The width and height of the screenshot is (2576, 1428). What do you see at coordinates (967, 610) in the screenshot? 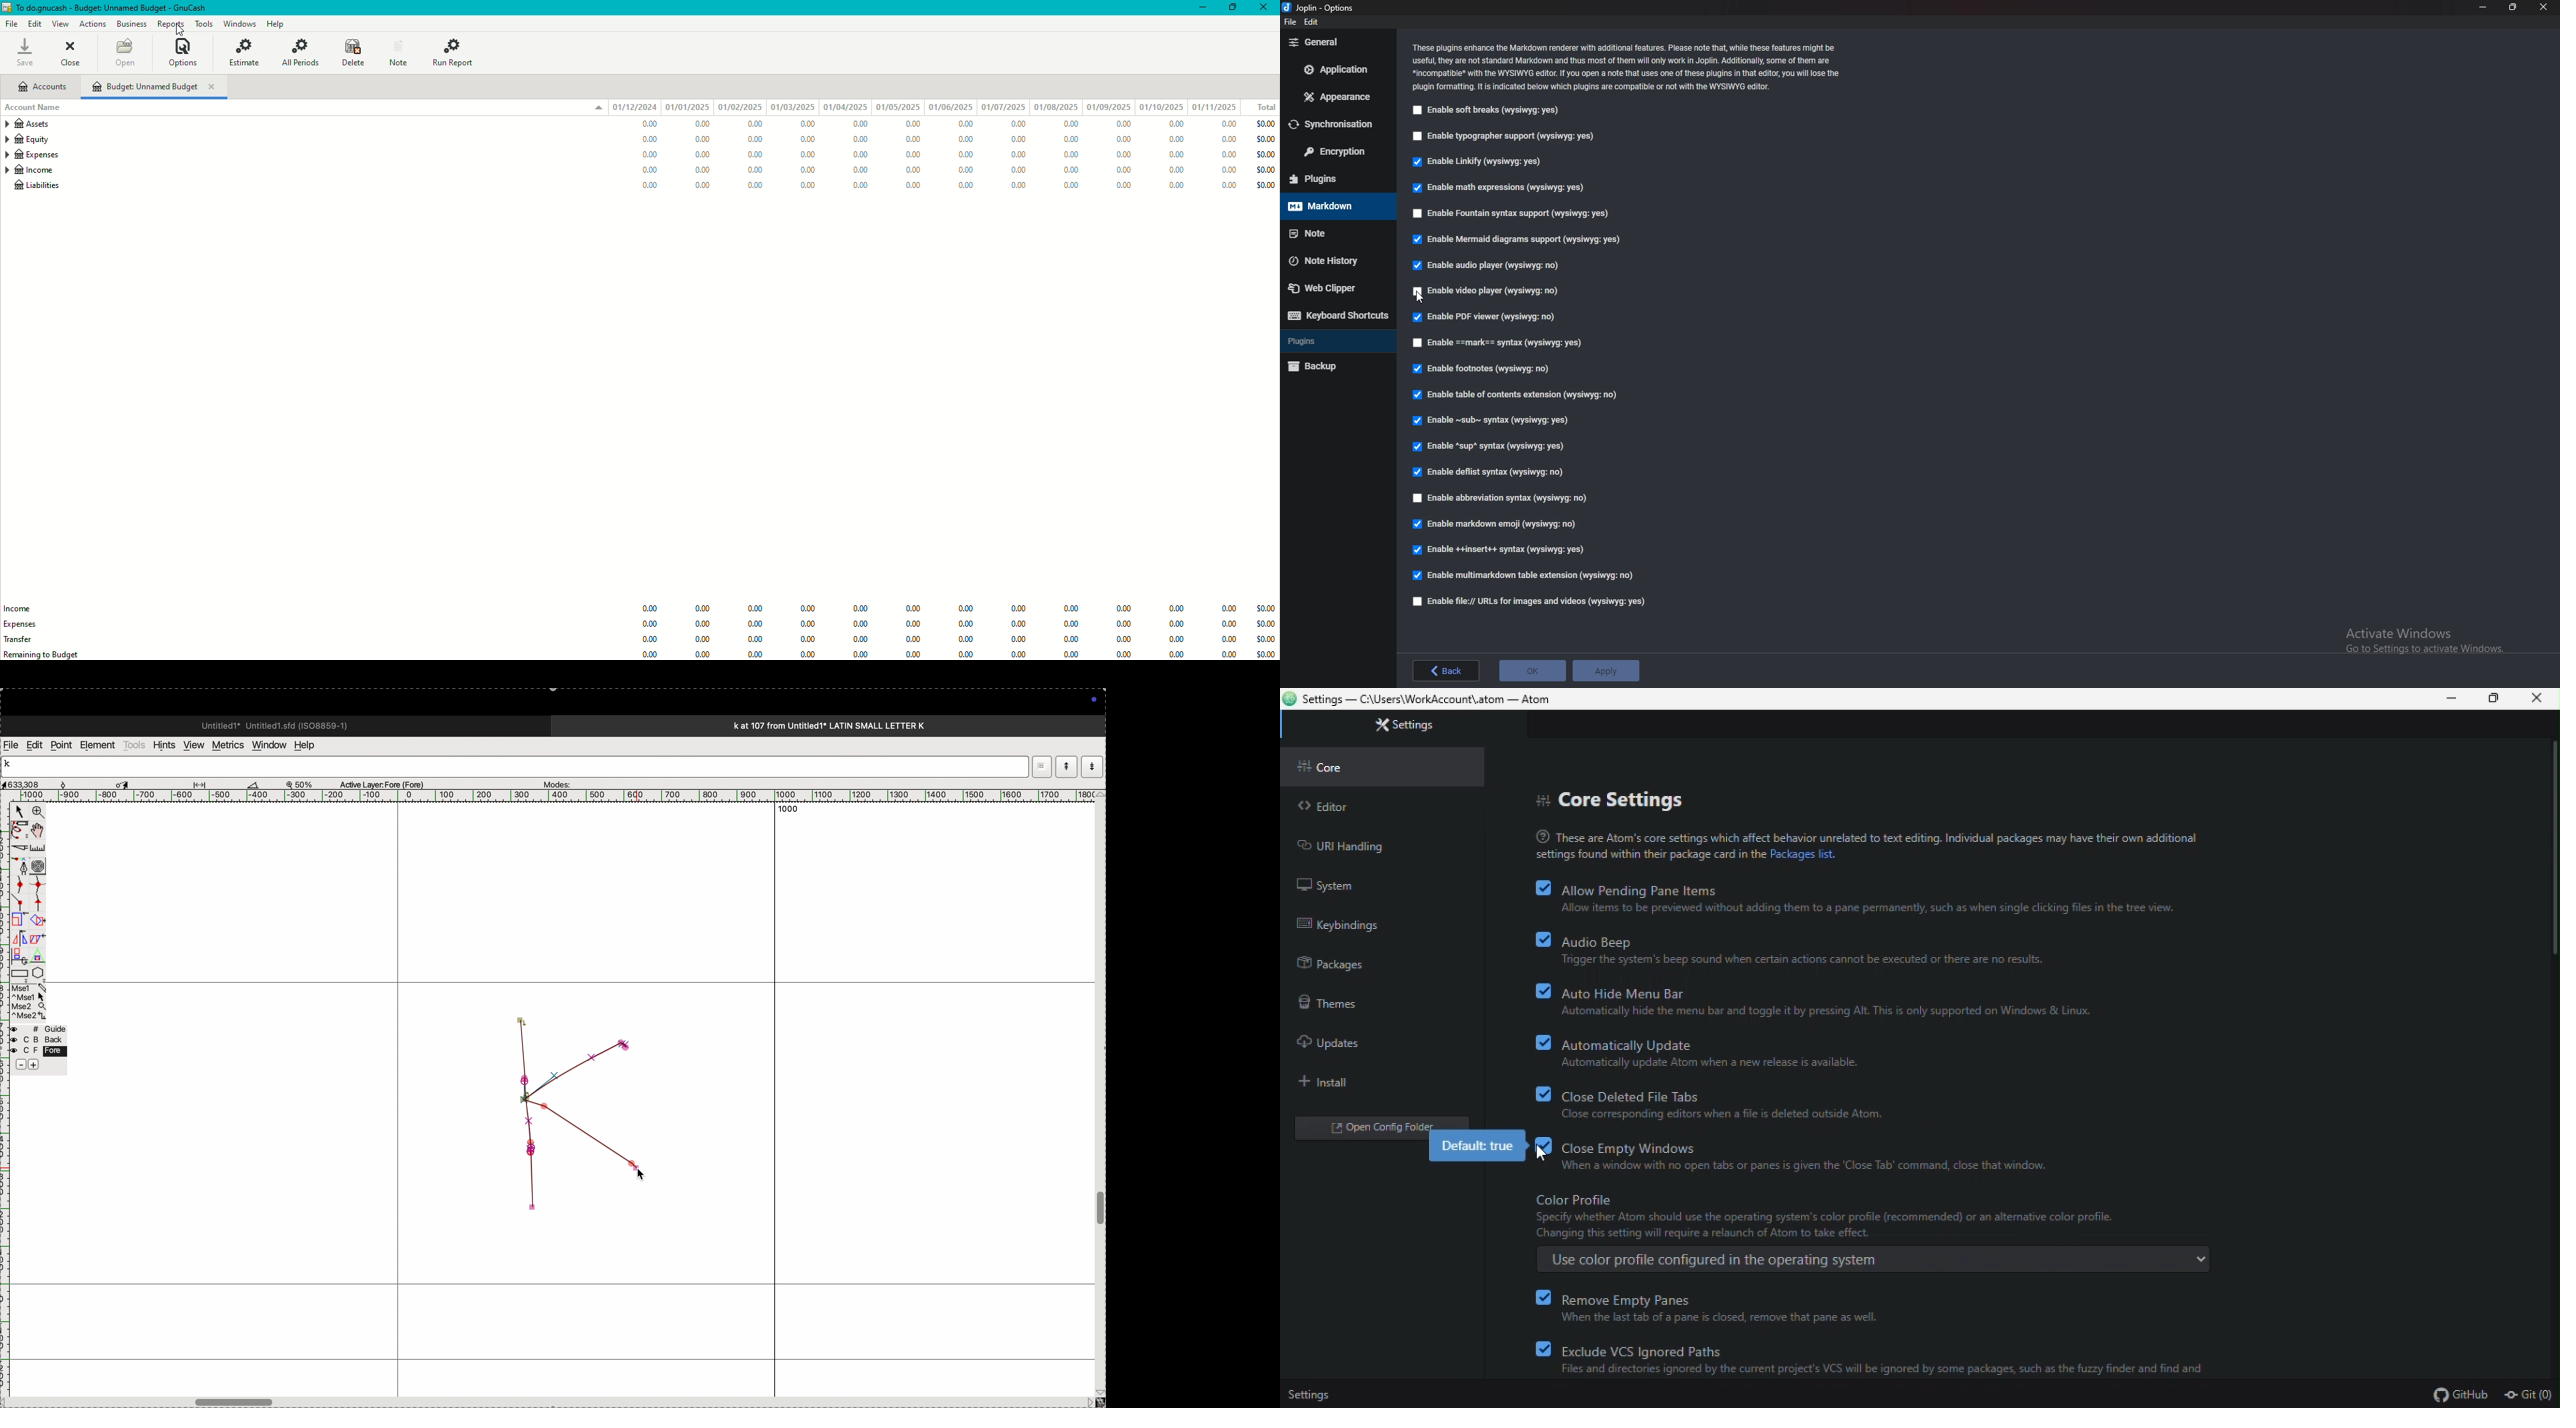
I see `0.00` at bounding box center [967, 610].